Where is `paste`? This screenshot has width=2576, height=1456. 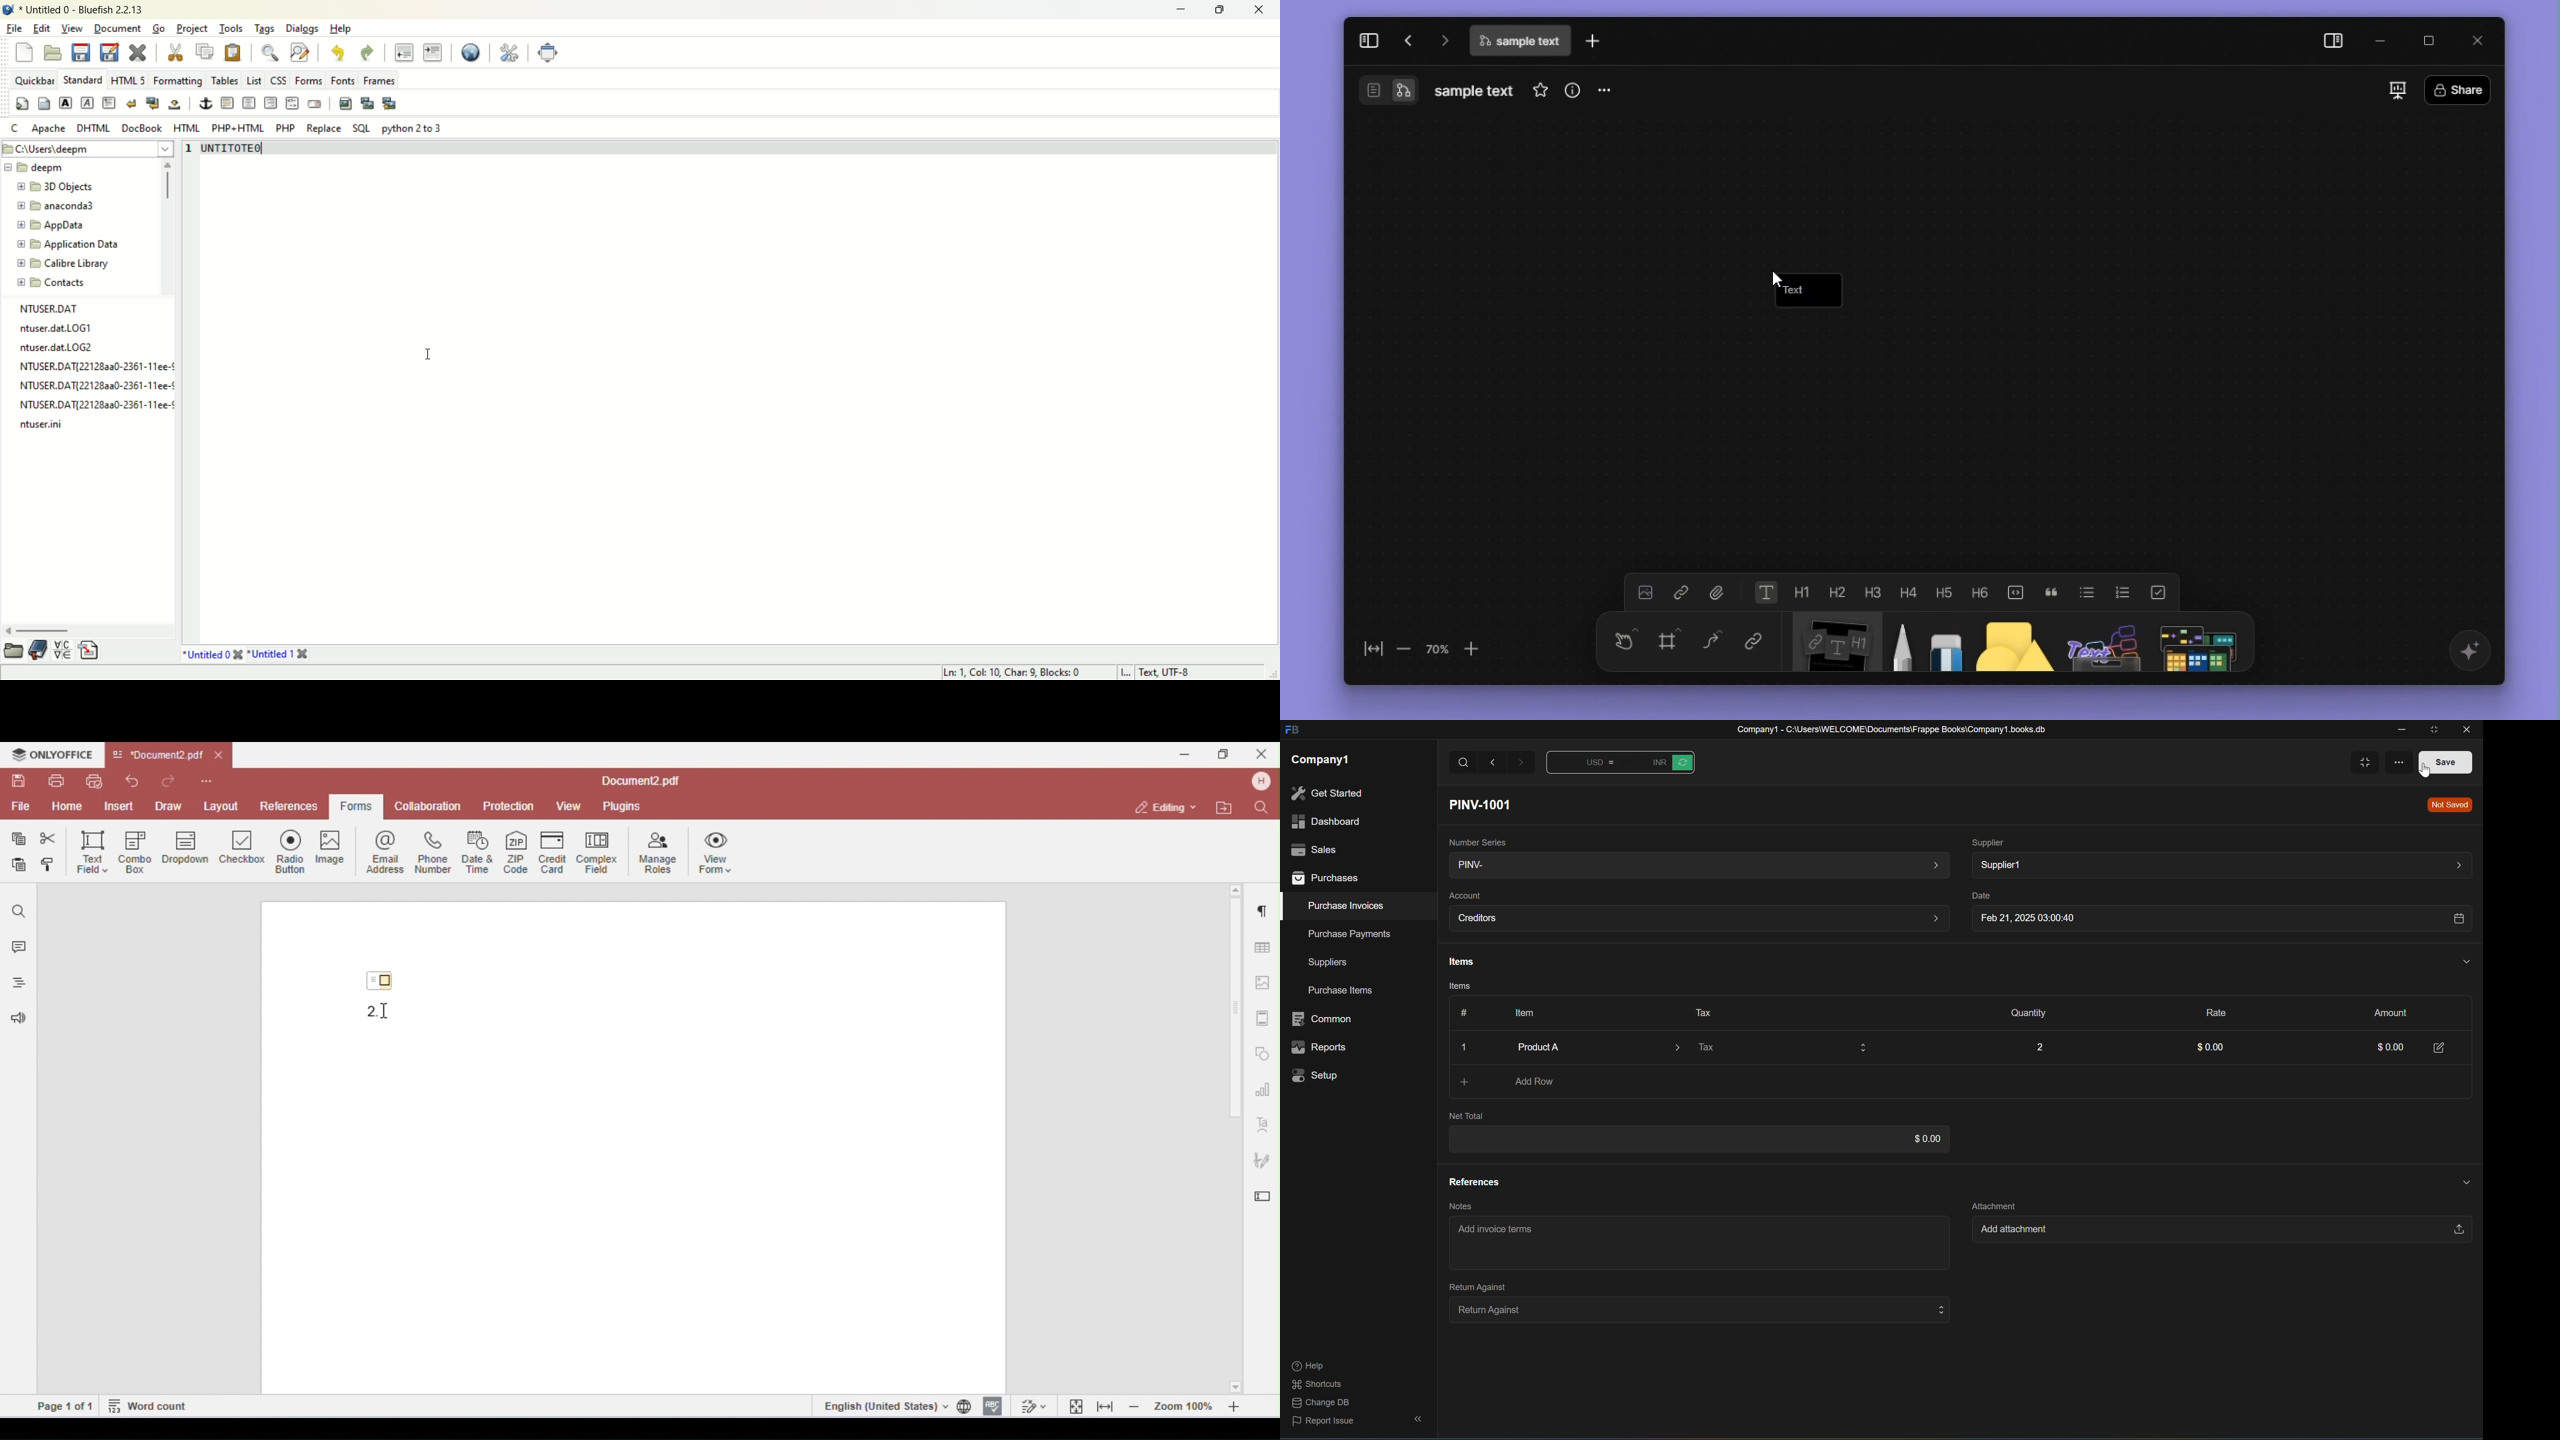
paste is located at coordinates (235, 53).